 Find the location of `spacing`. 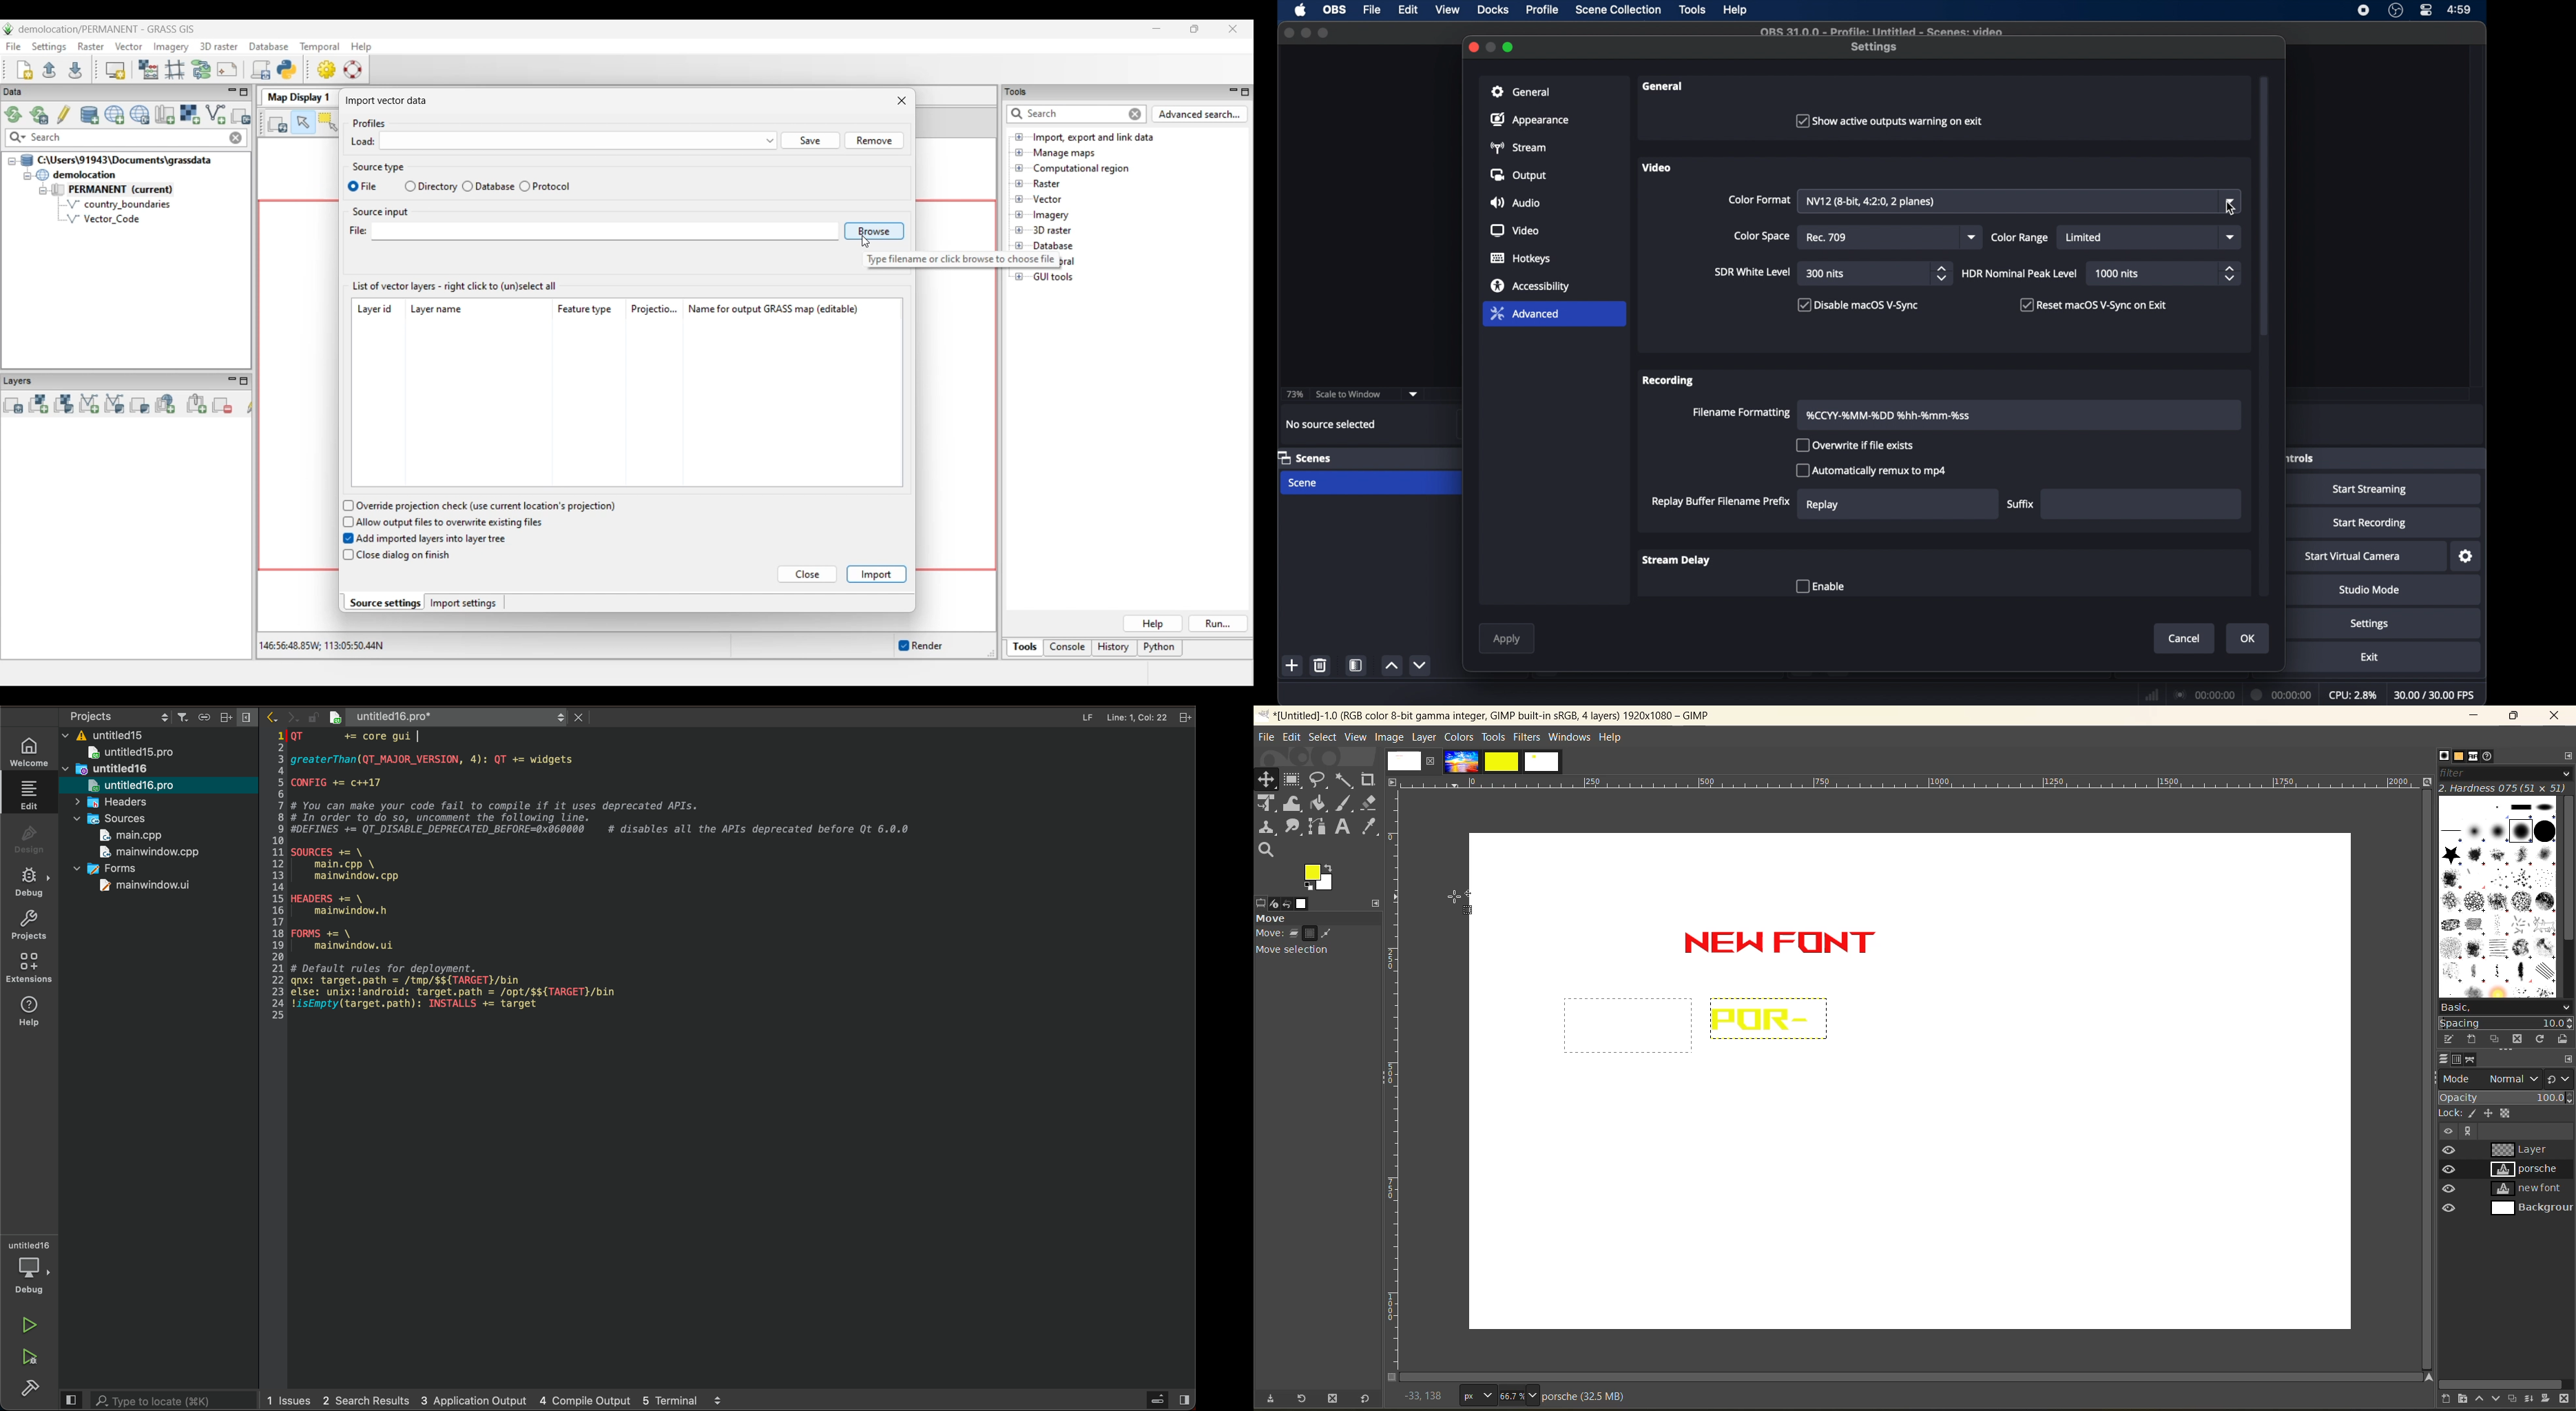

spacing is located at coordinates (2506, 1022).